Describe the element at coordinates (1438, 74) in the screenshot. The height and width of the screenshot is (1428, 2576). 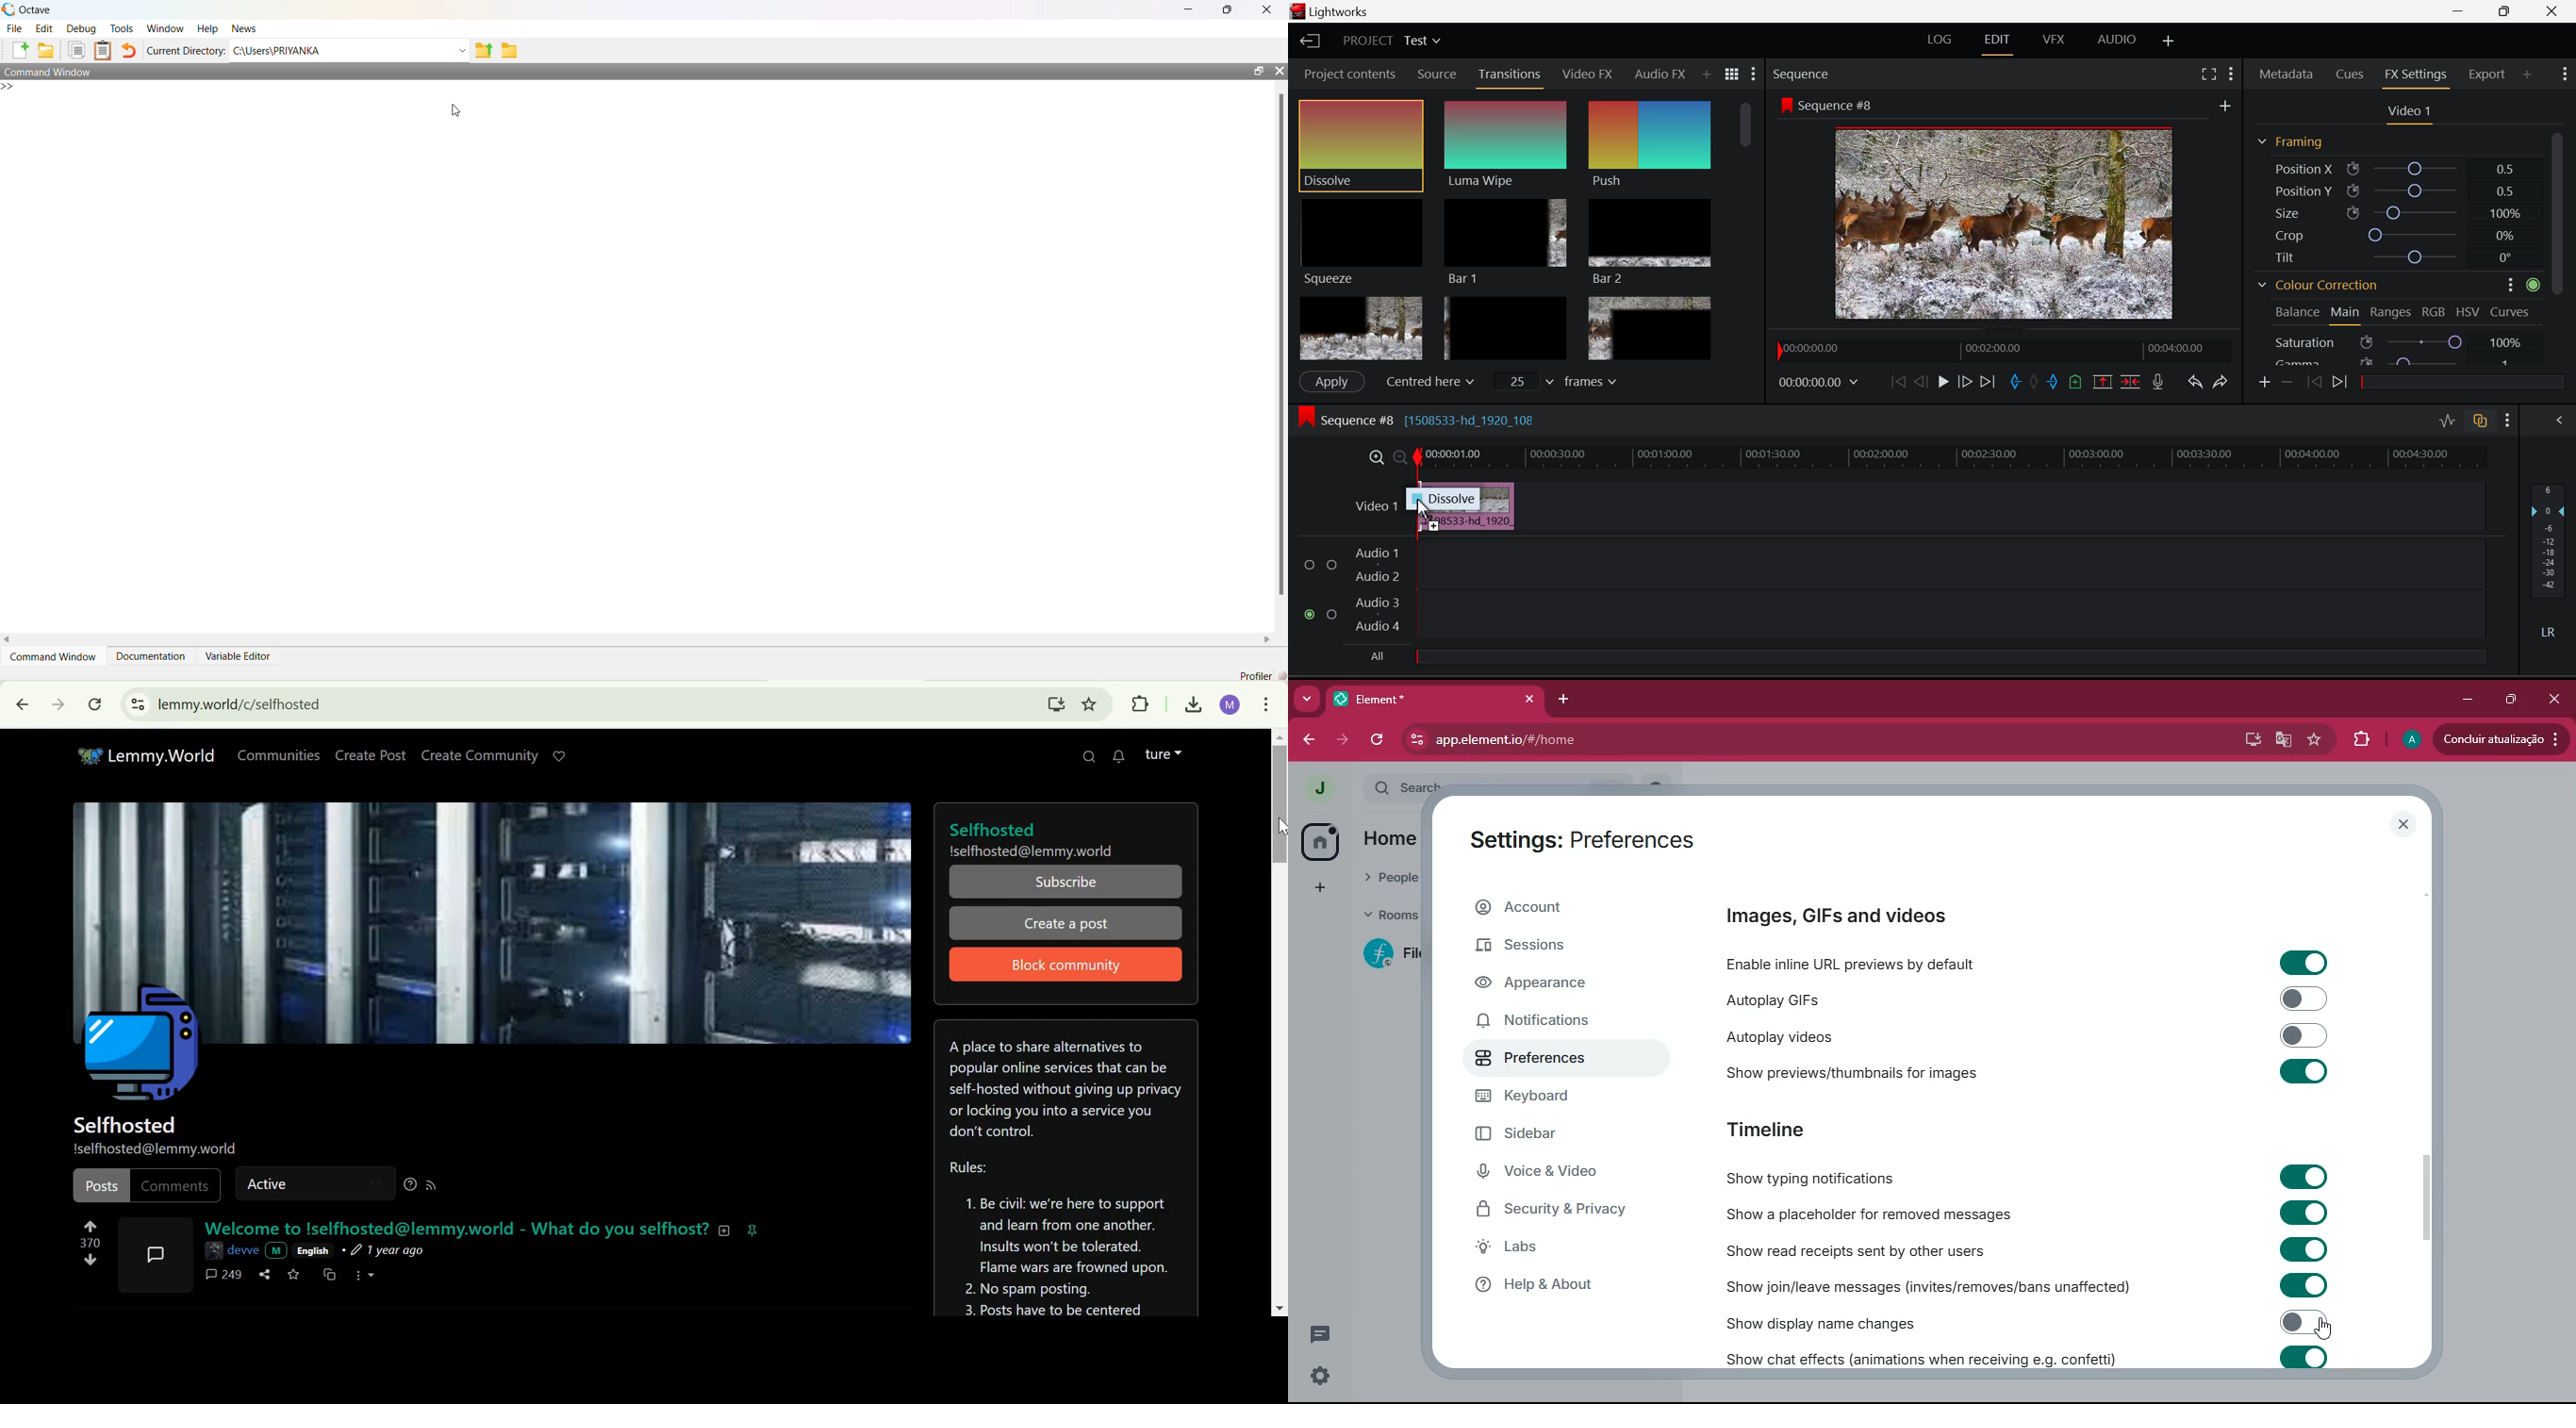
I see `Source` at that location.